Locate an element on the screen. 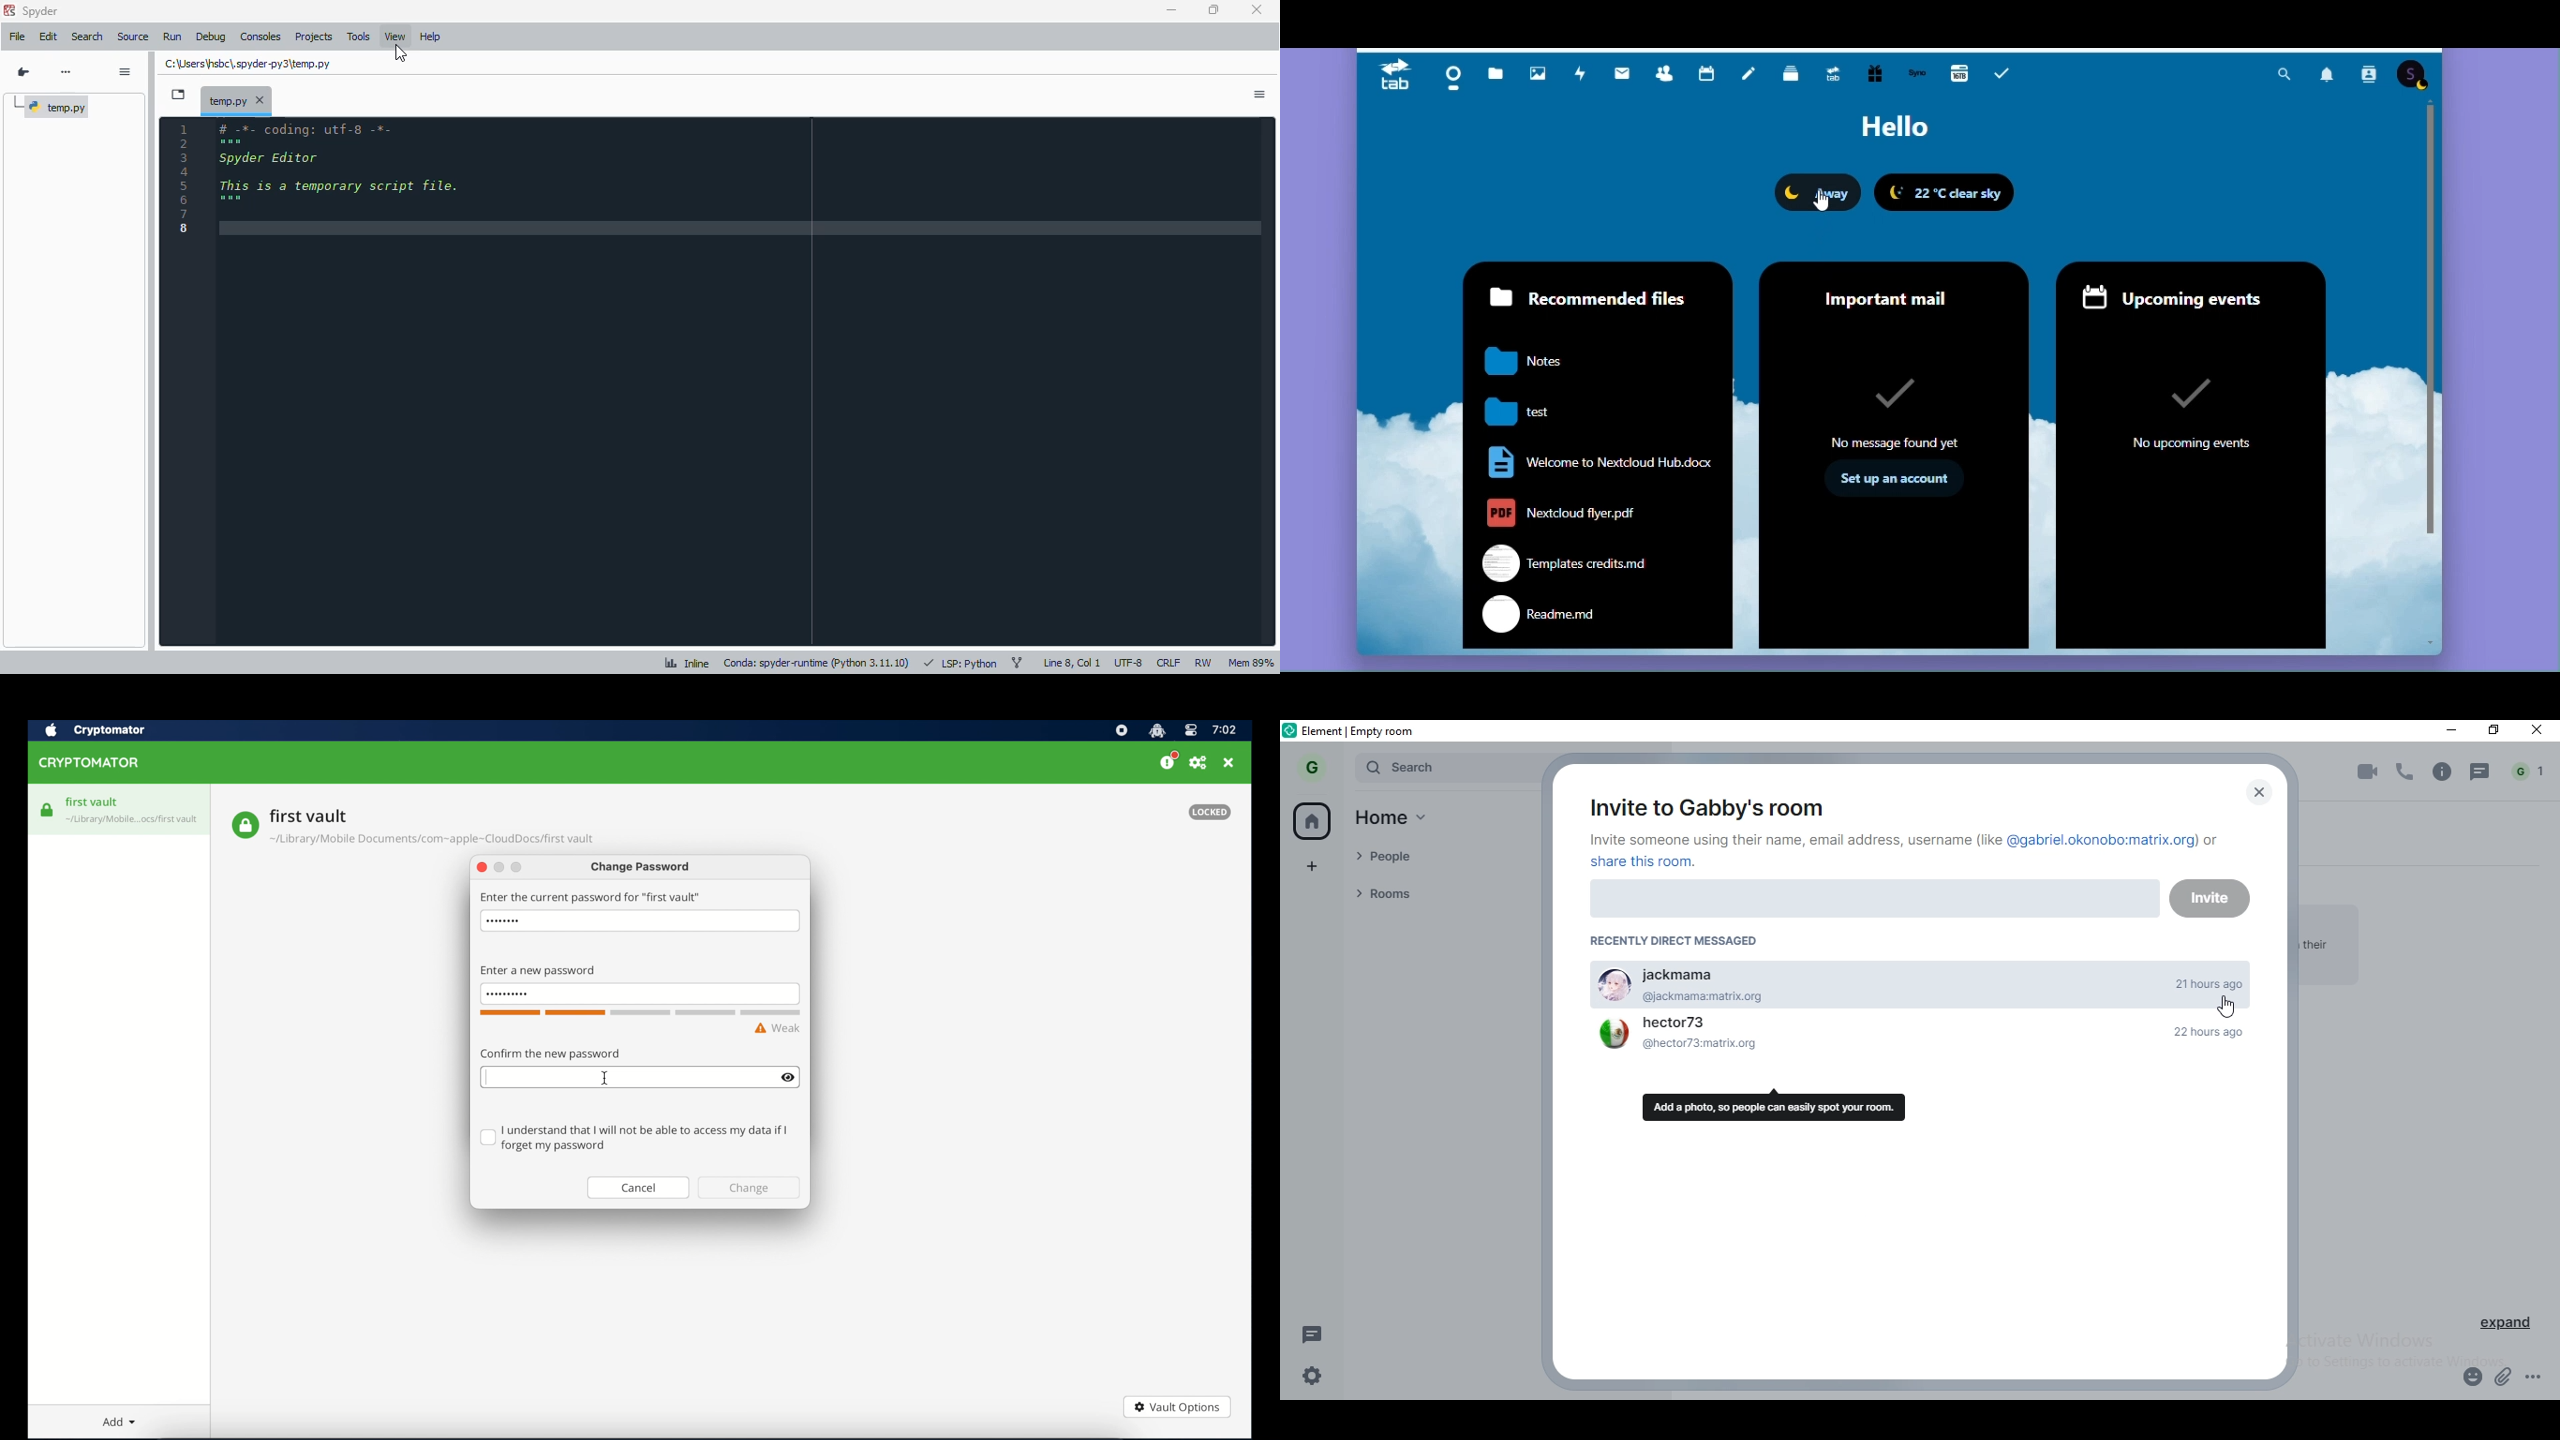 This screenshot has height=1456, width=2576. close is located at coordinates (2539, 732).